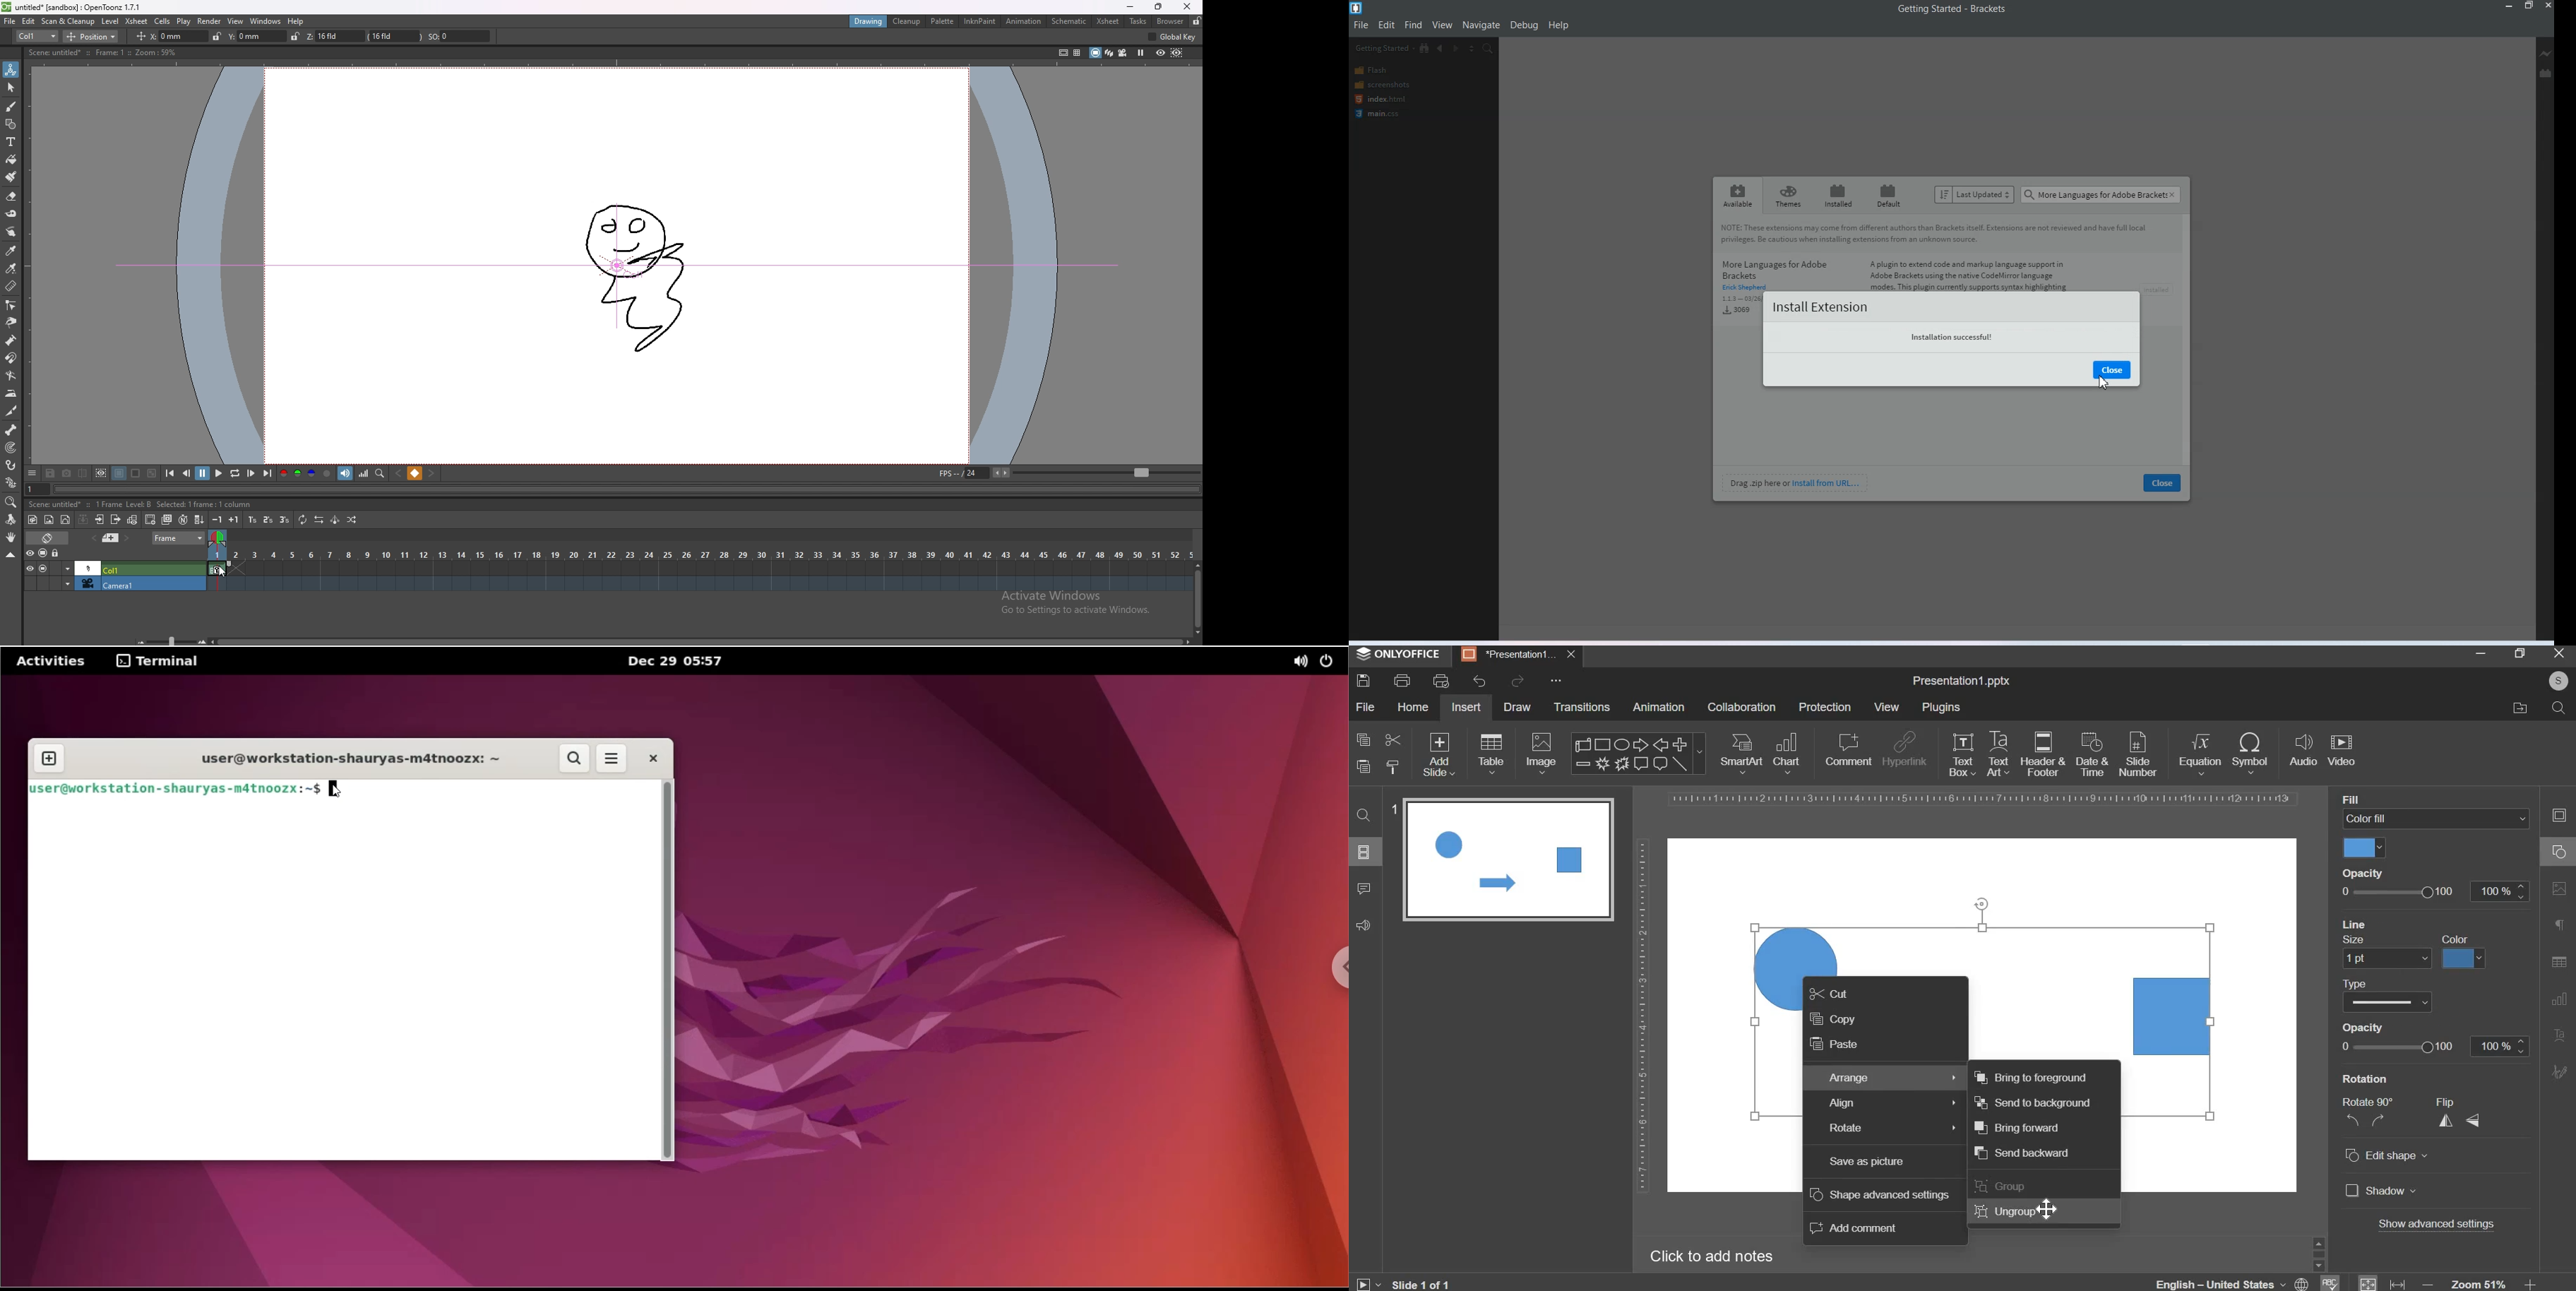 This screenshot has width=2576, height=1316. Describe the element at coordinates (1361, 26) in the screenshot. I see `File` at that location.